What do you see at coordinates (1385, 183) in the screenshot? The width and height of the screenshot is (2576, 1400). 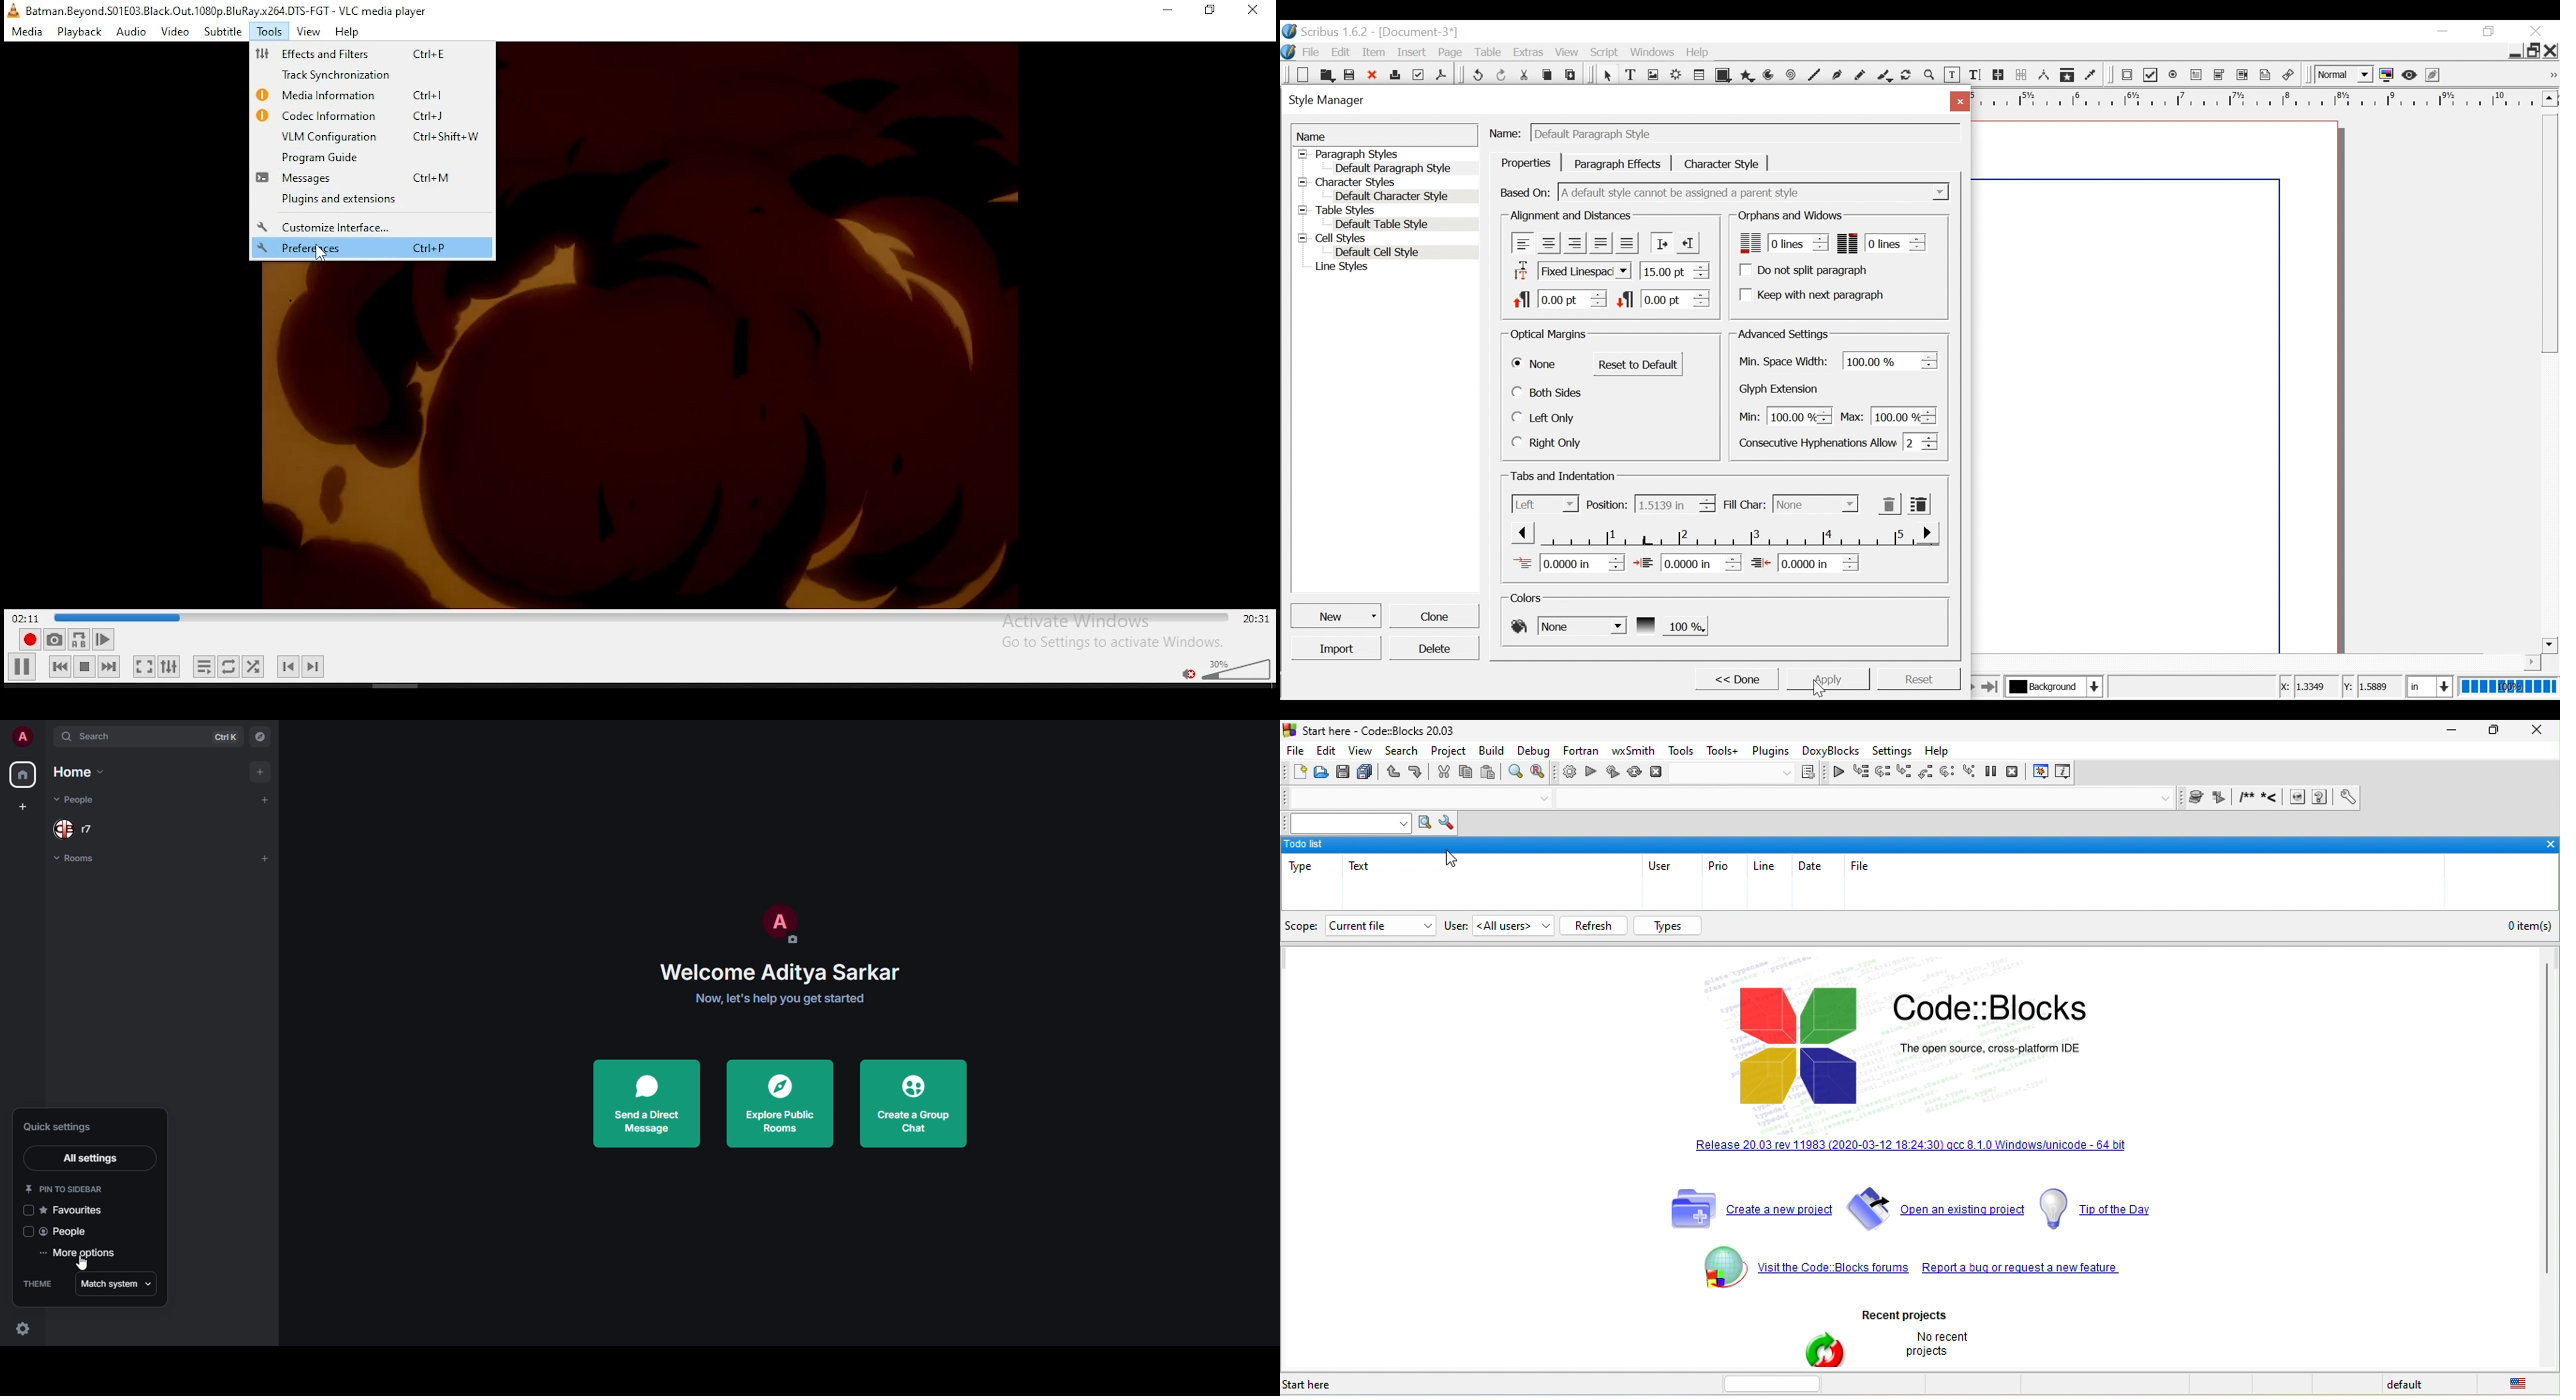 I see `Character Styles` at bounding box center [1385, 183].